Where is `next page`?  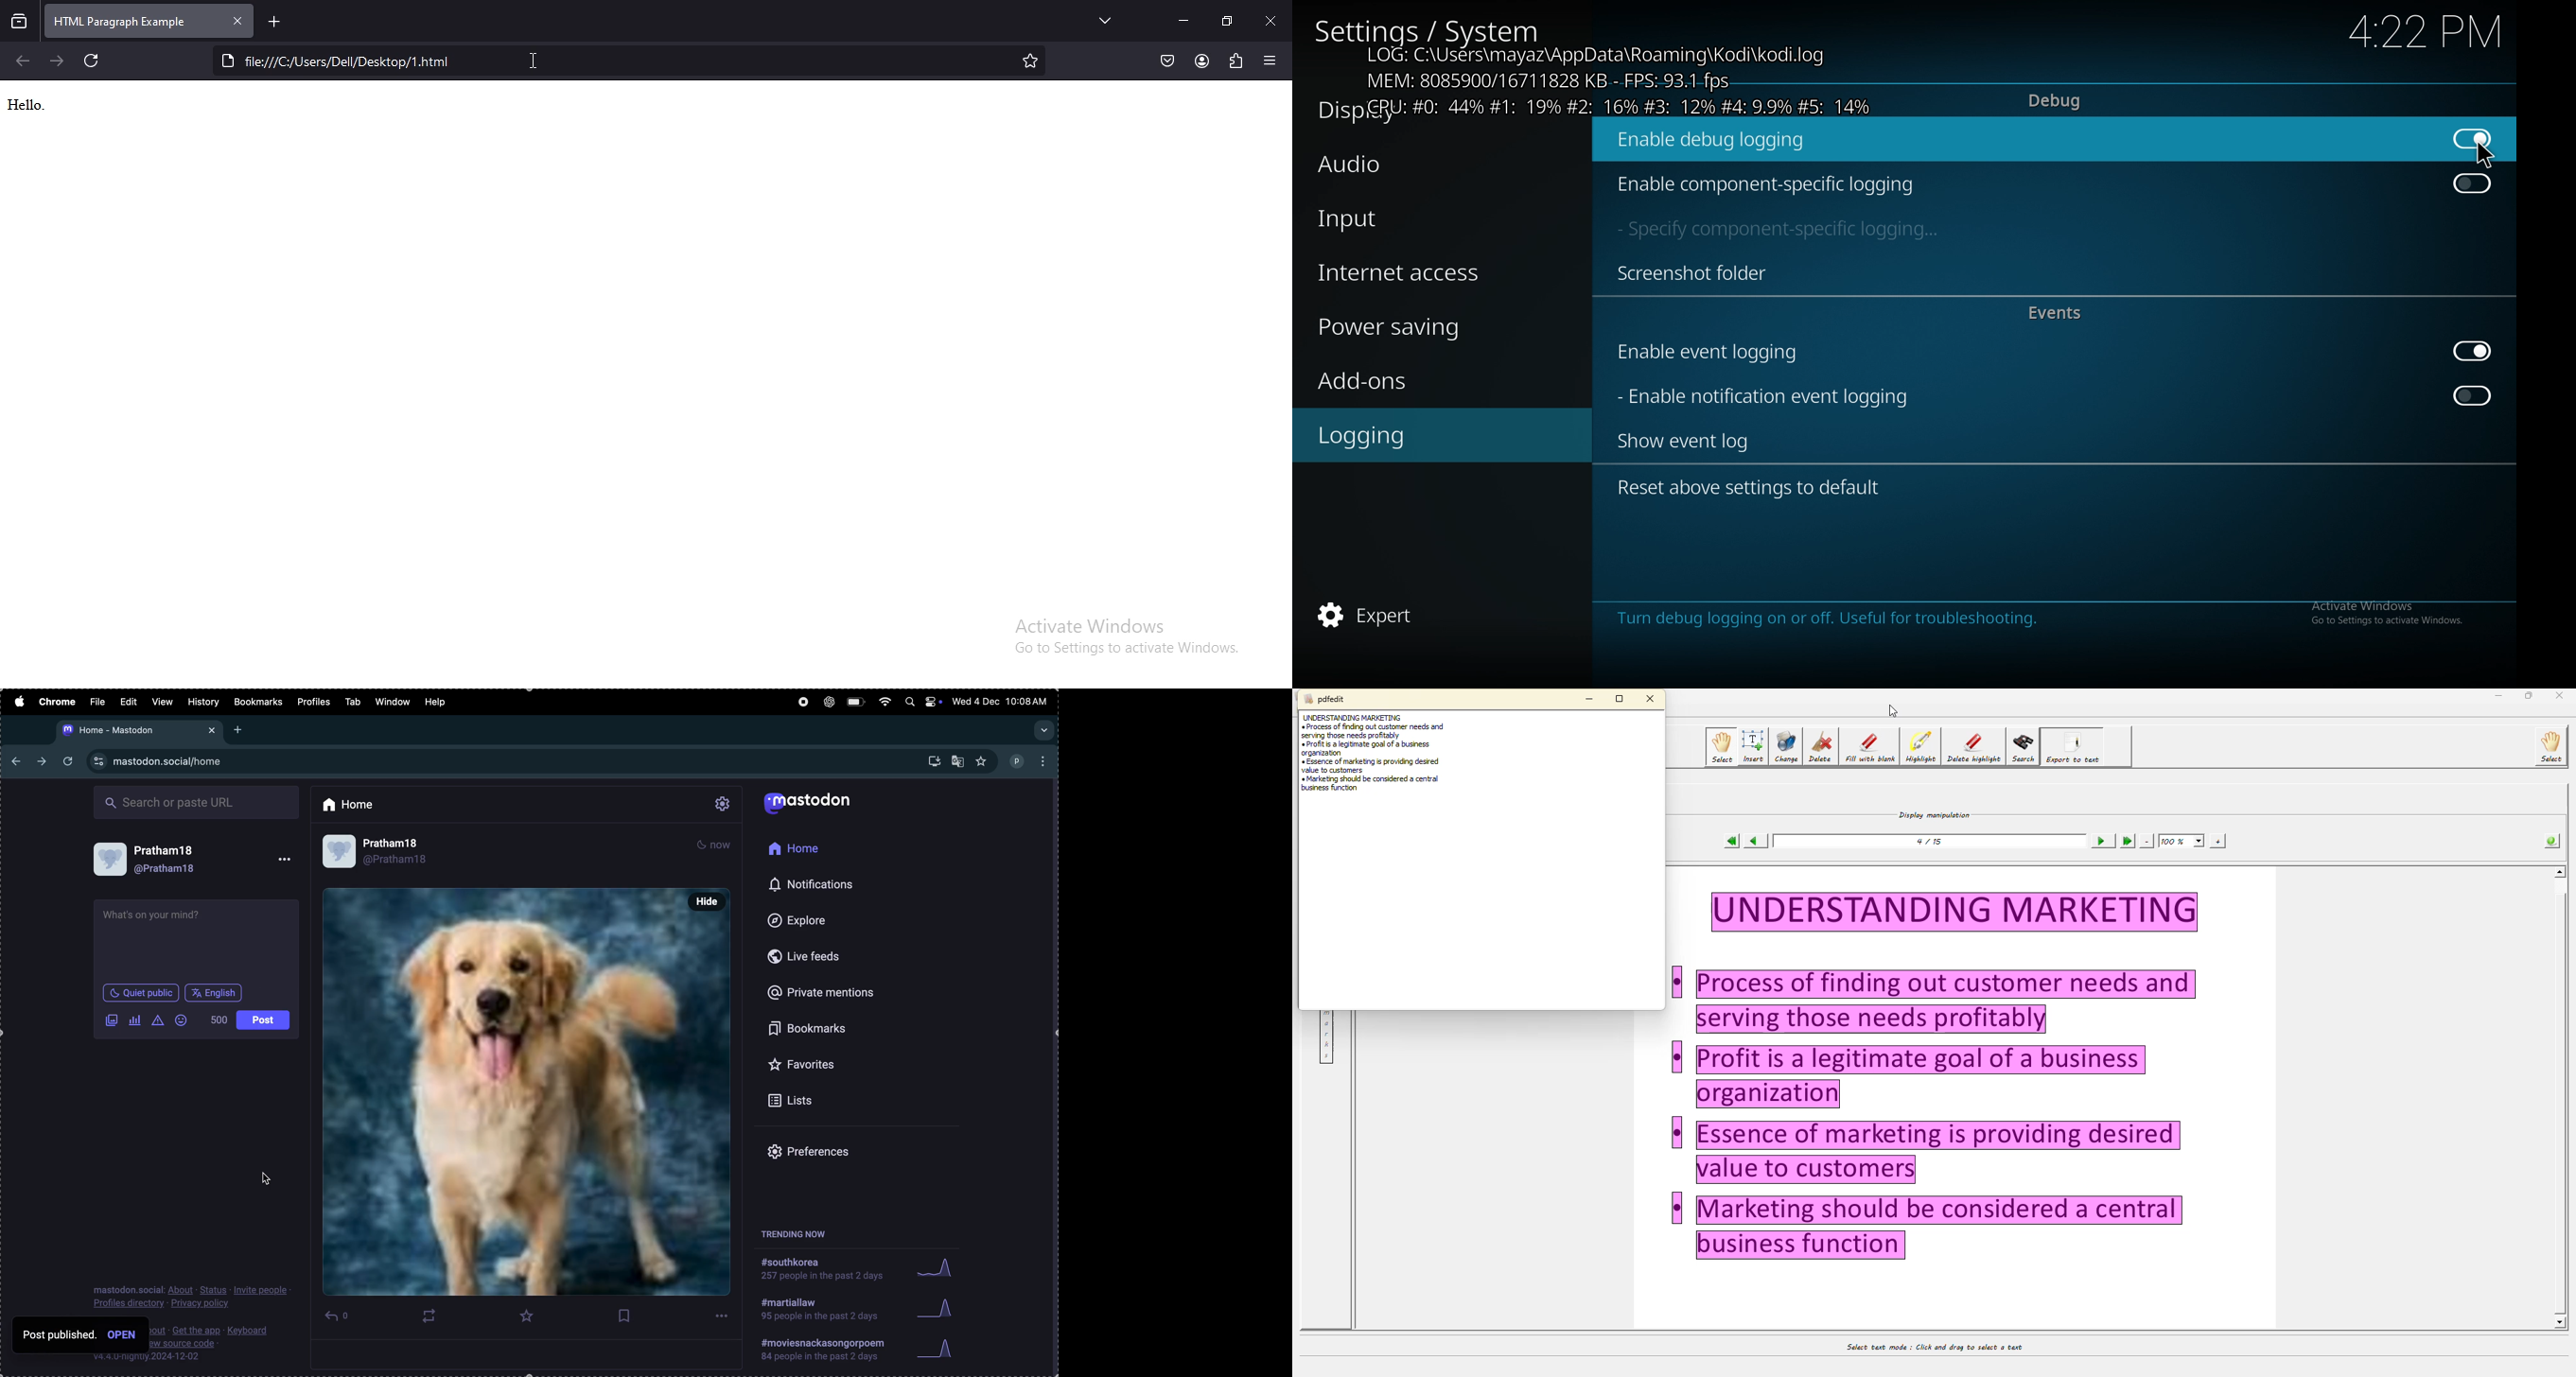
next page is located at coordinates (2099, 842).